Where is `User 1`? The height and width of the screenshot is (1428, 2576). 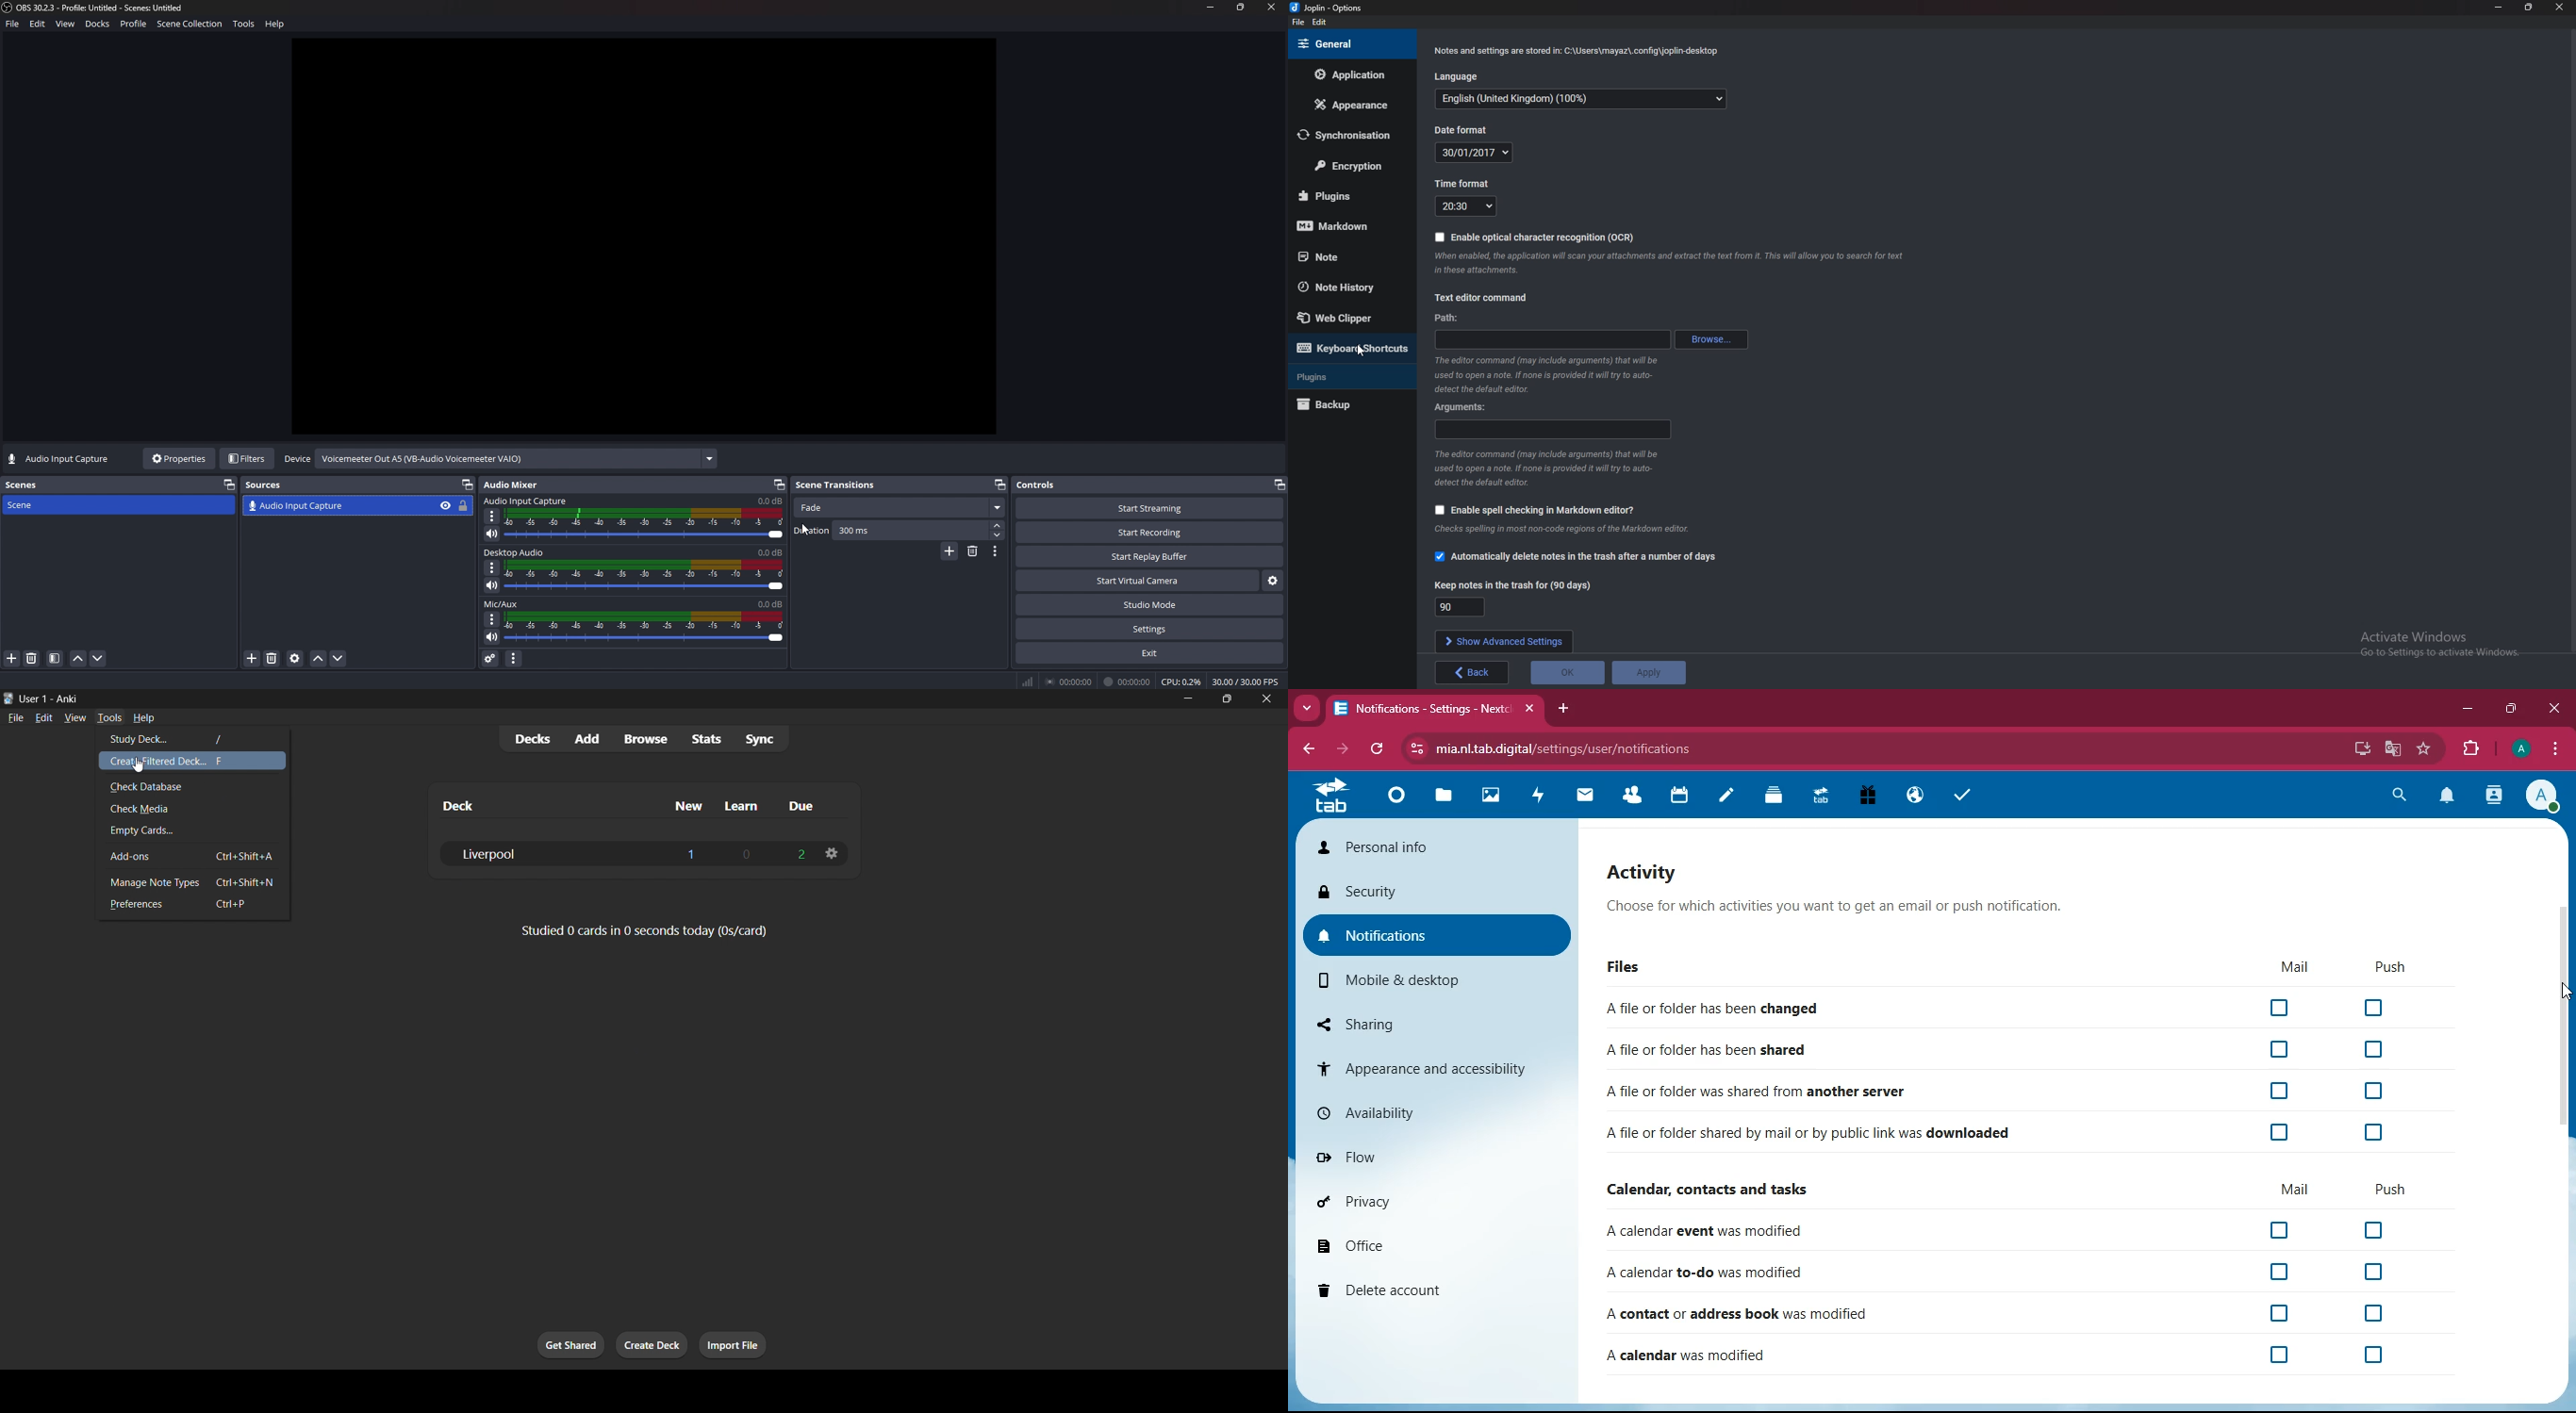
User 1 is located at coordinates (34, 698).